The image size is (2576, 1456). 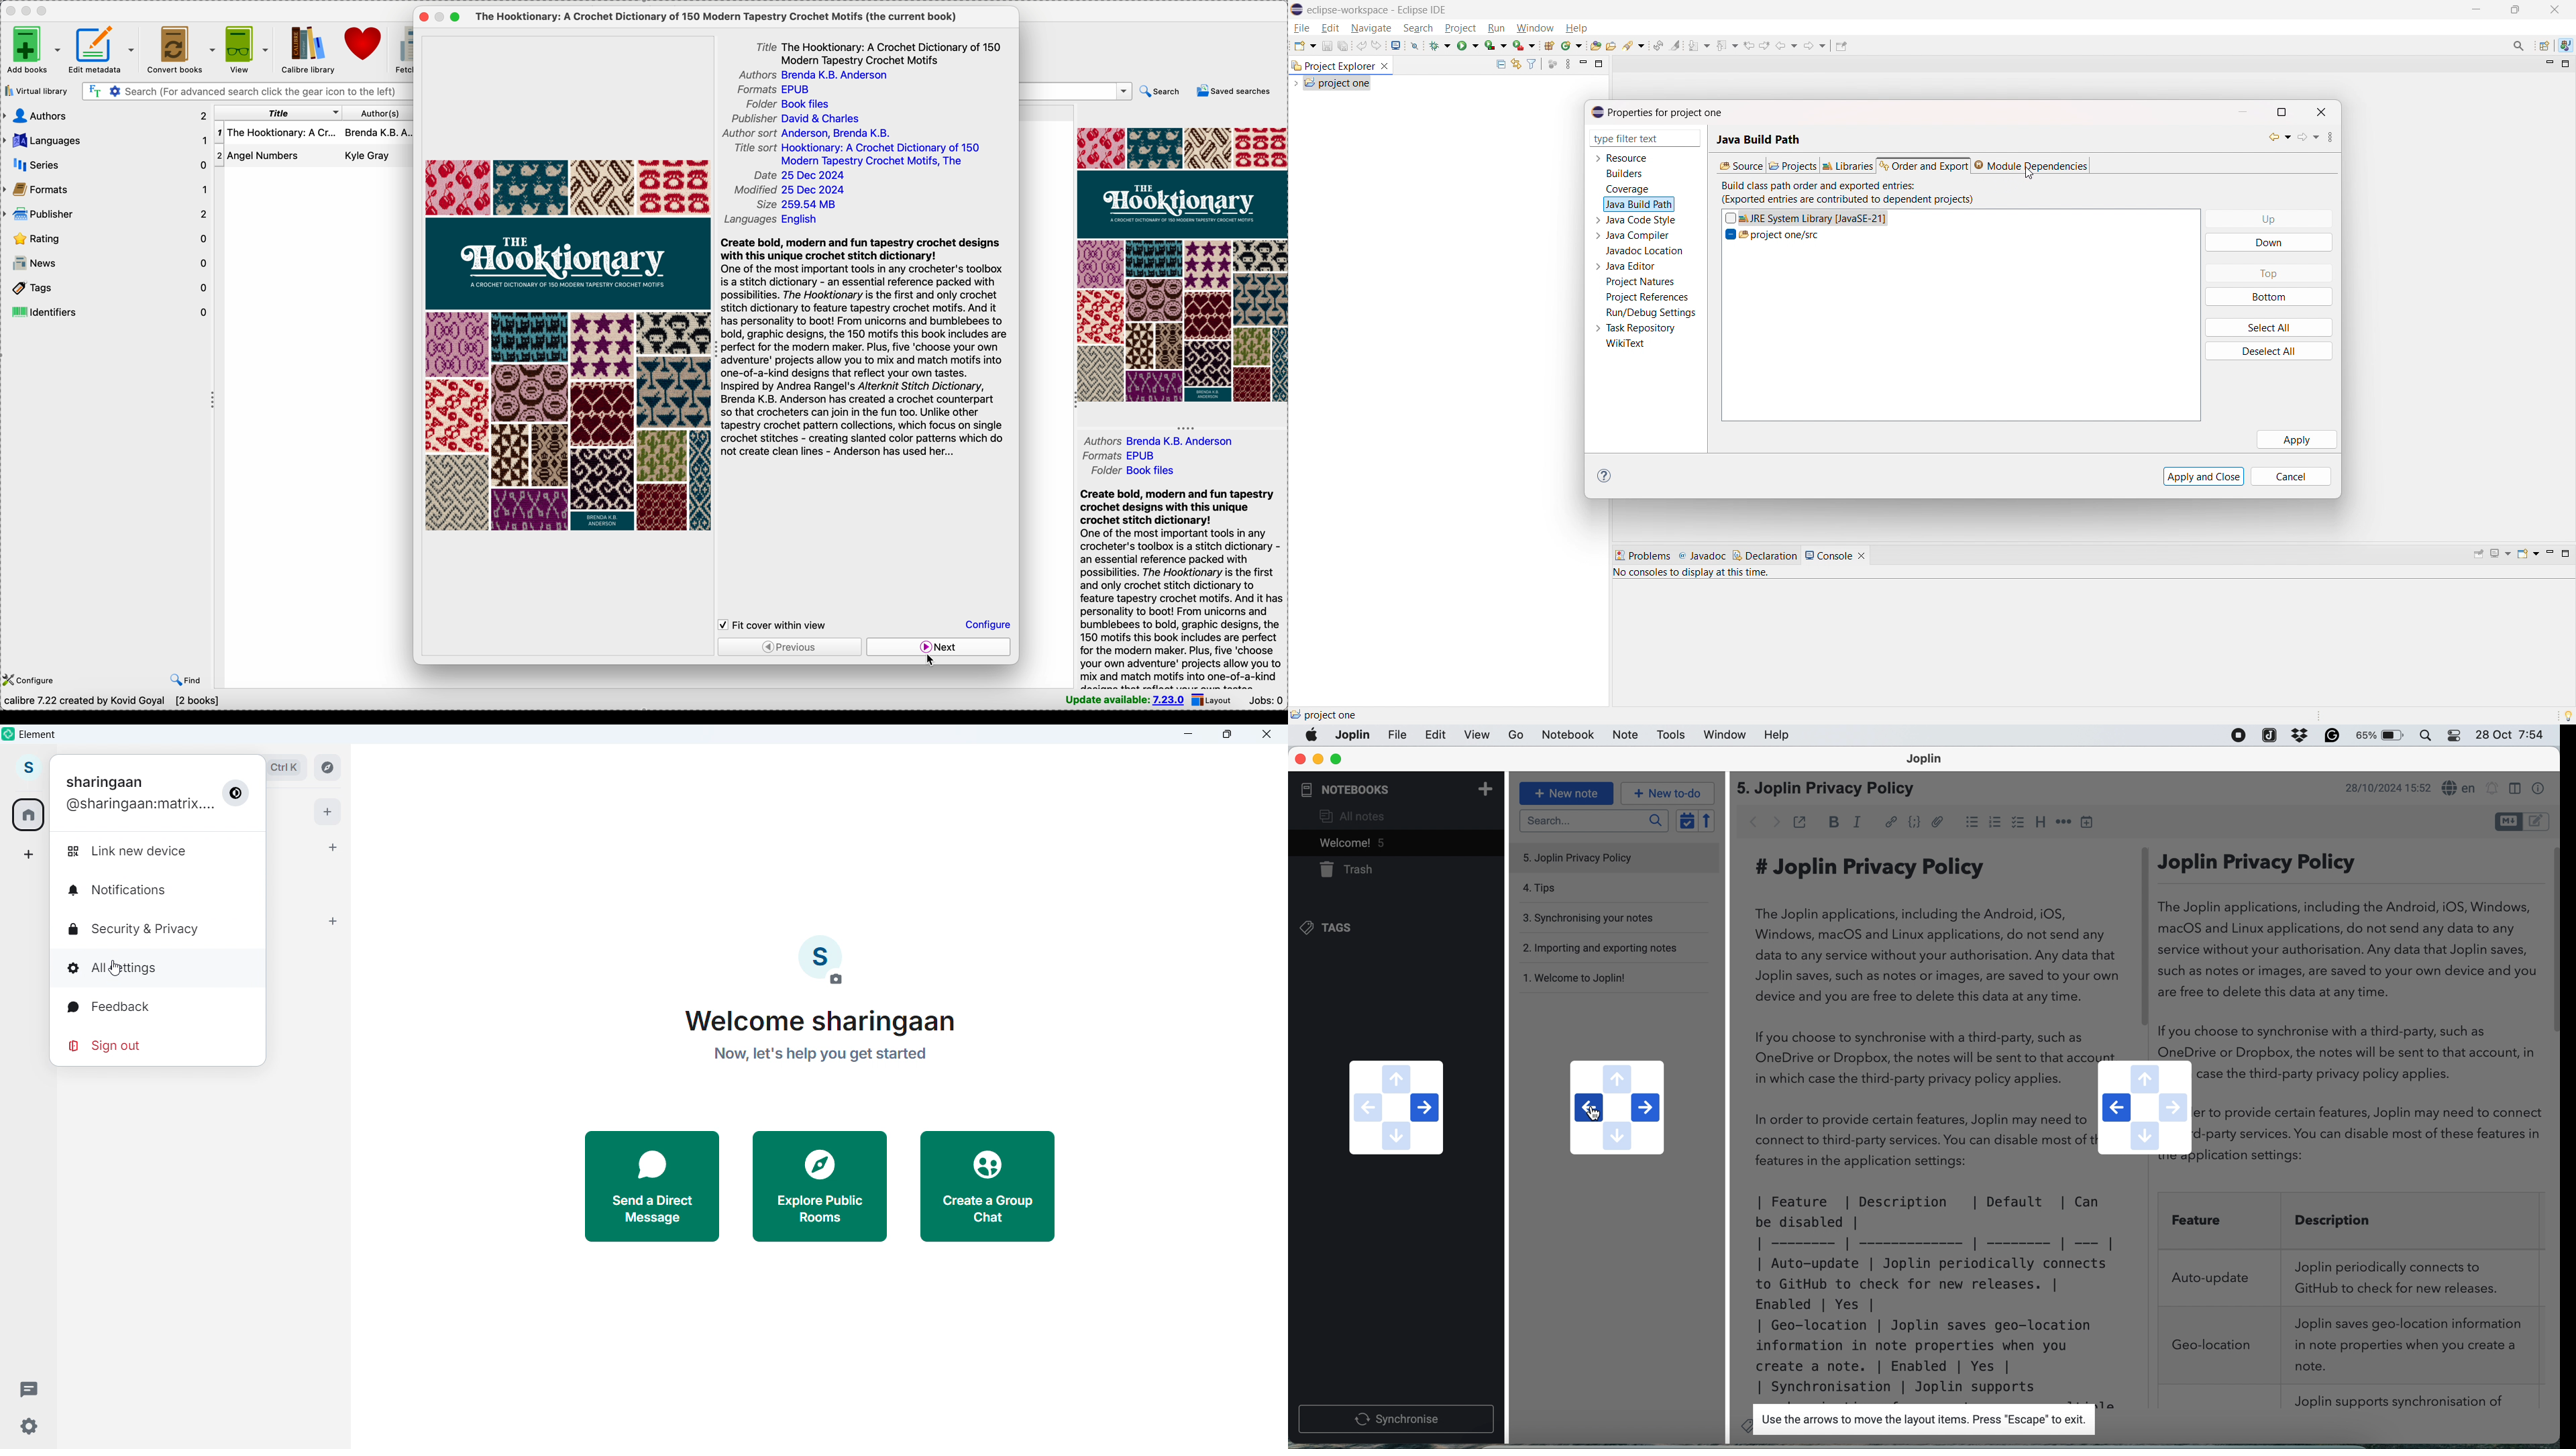 I want to click on project one, so click(x=1338, y=83).